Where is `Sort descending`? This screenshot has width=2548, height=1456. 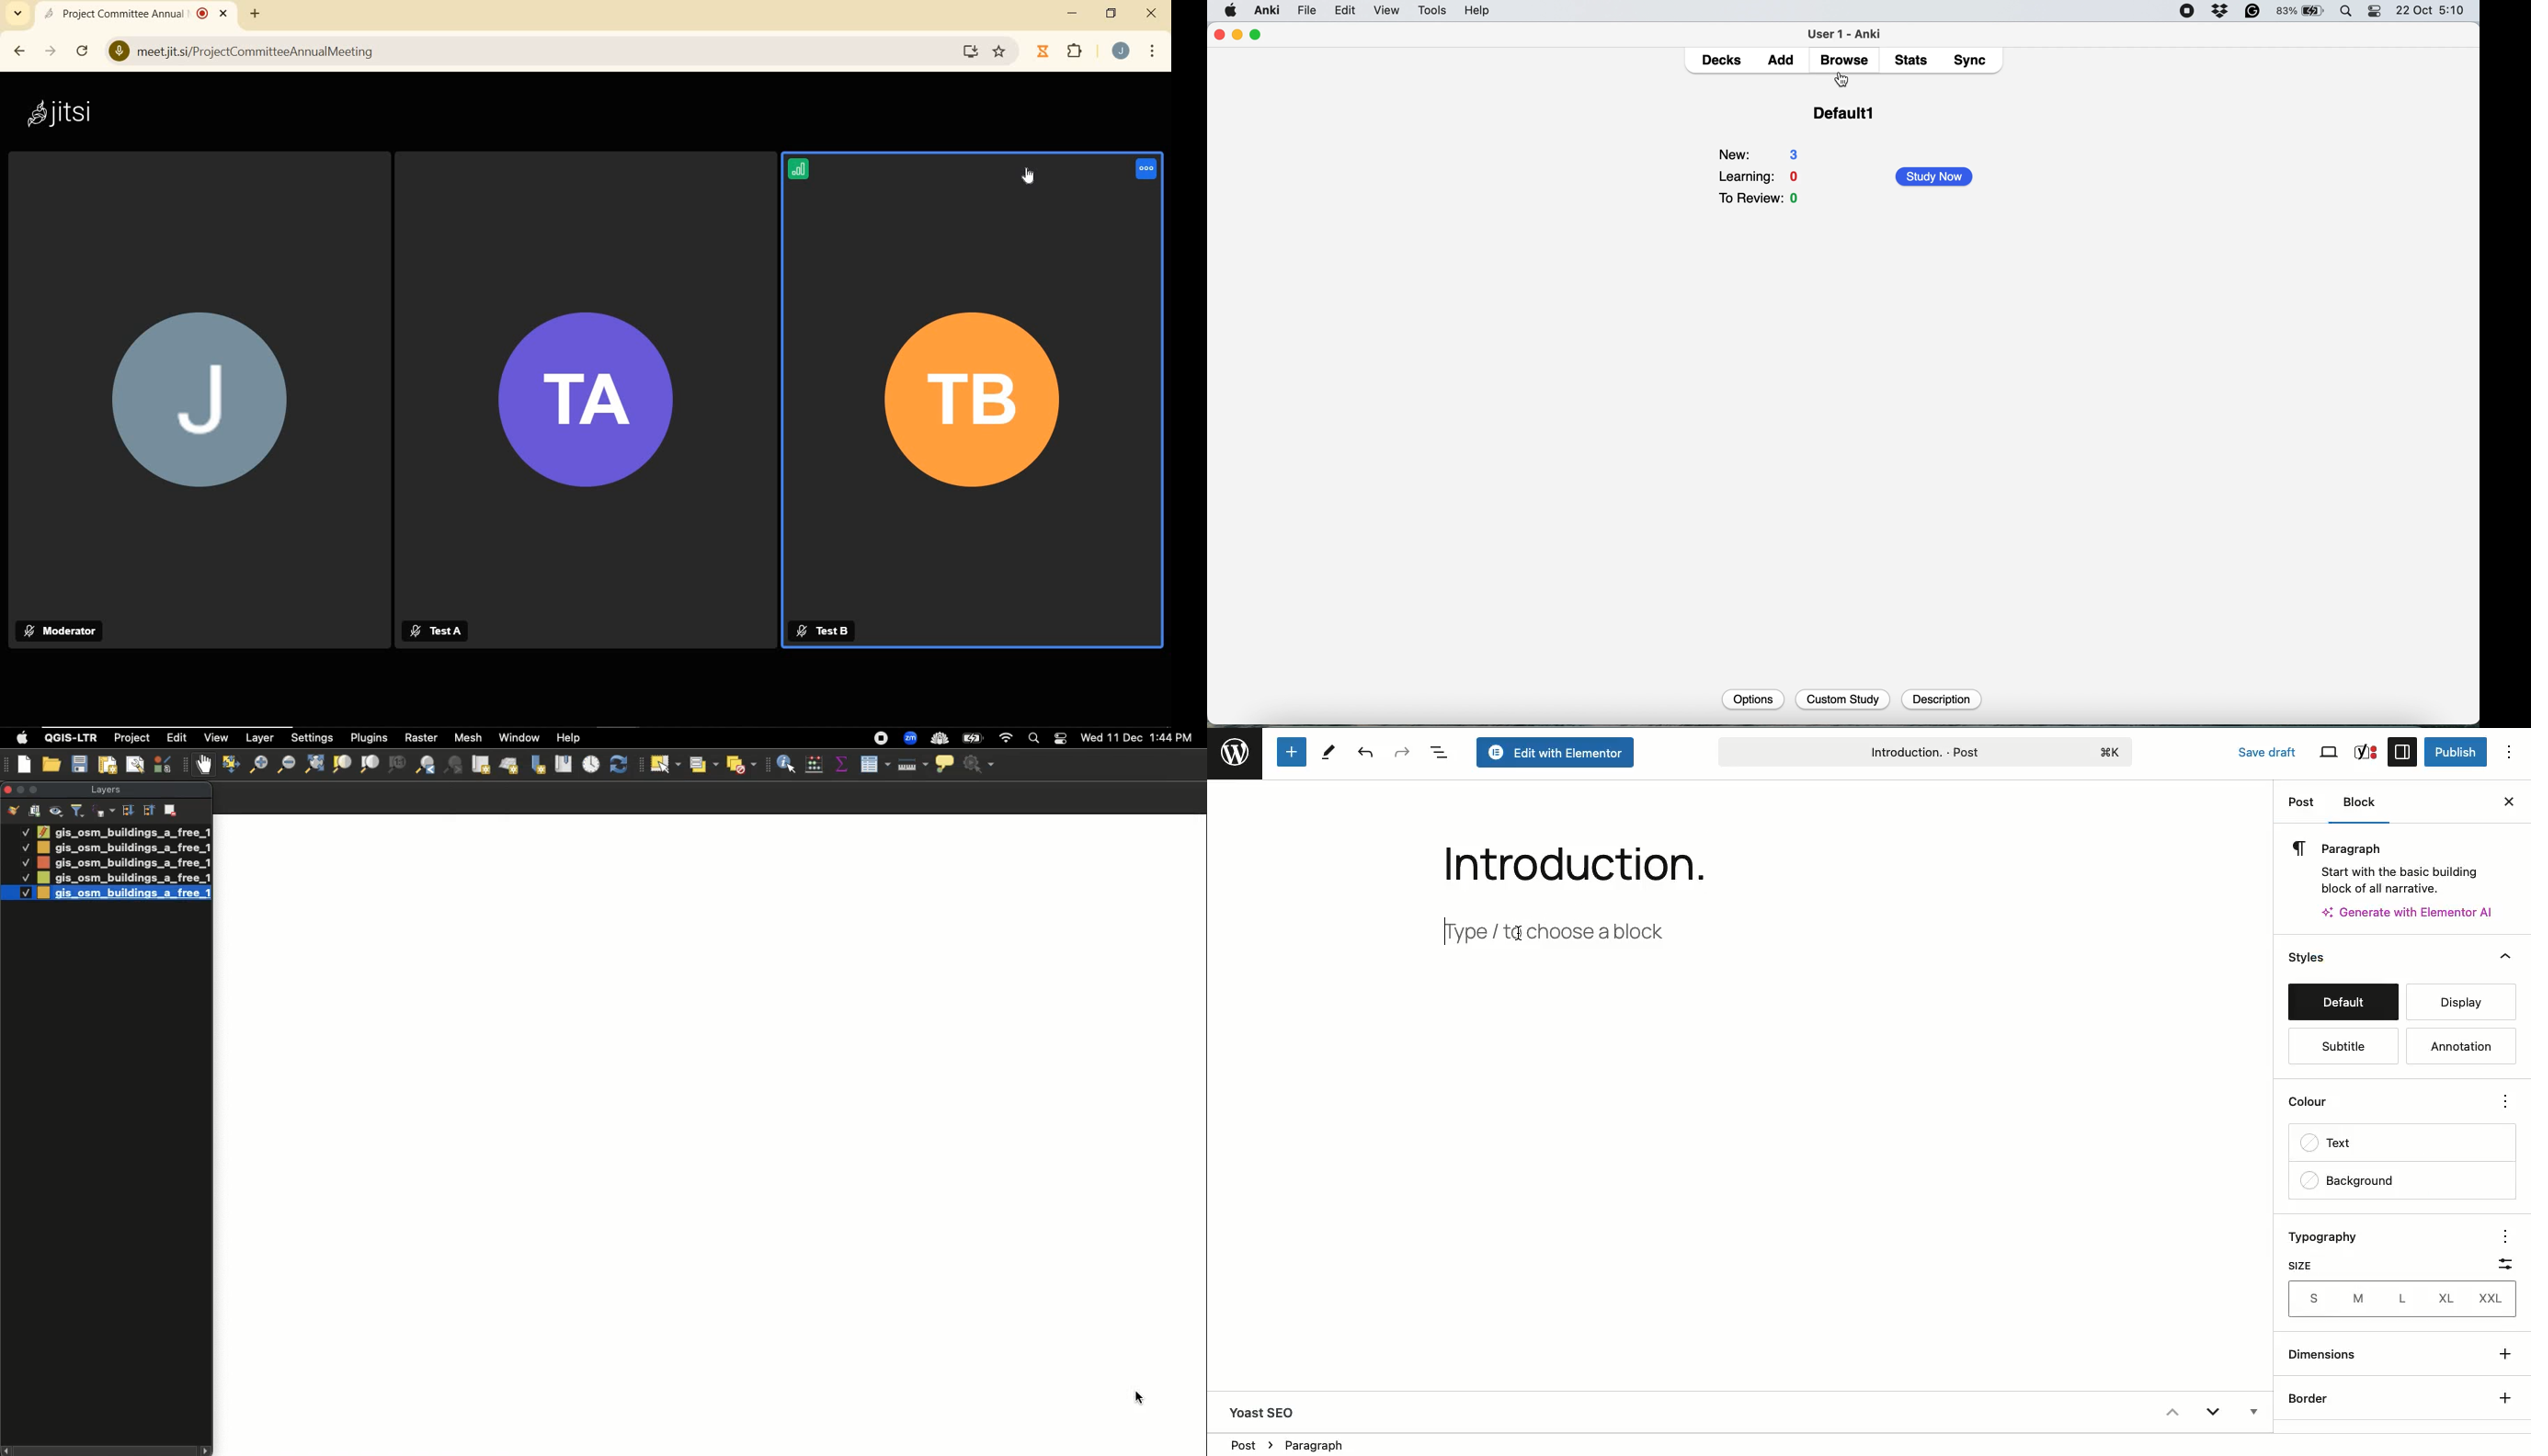 Sort descending is located at coordinates (128, 811).